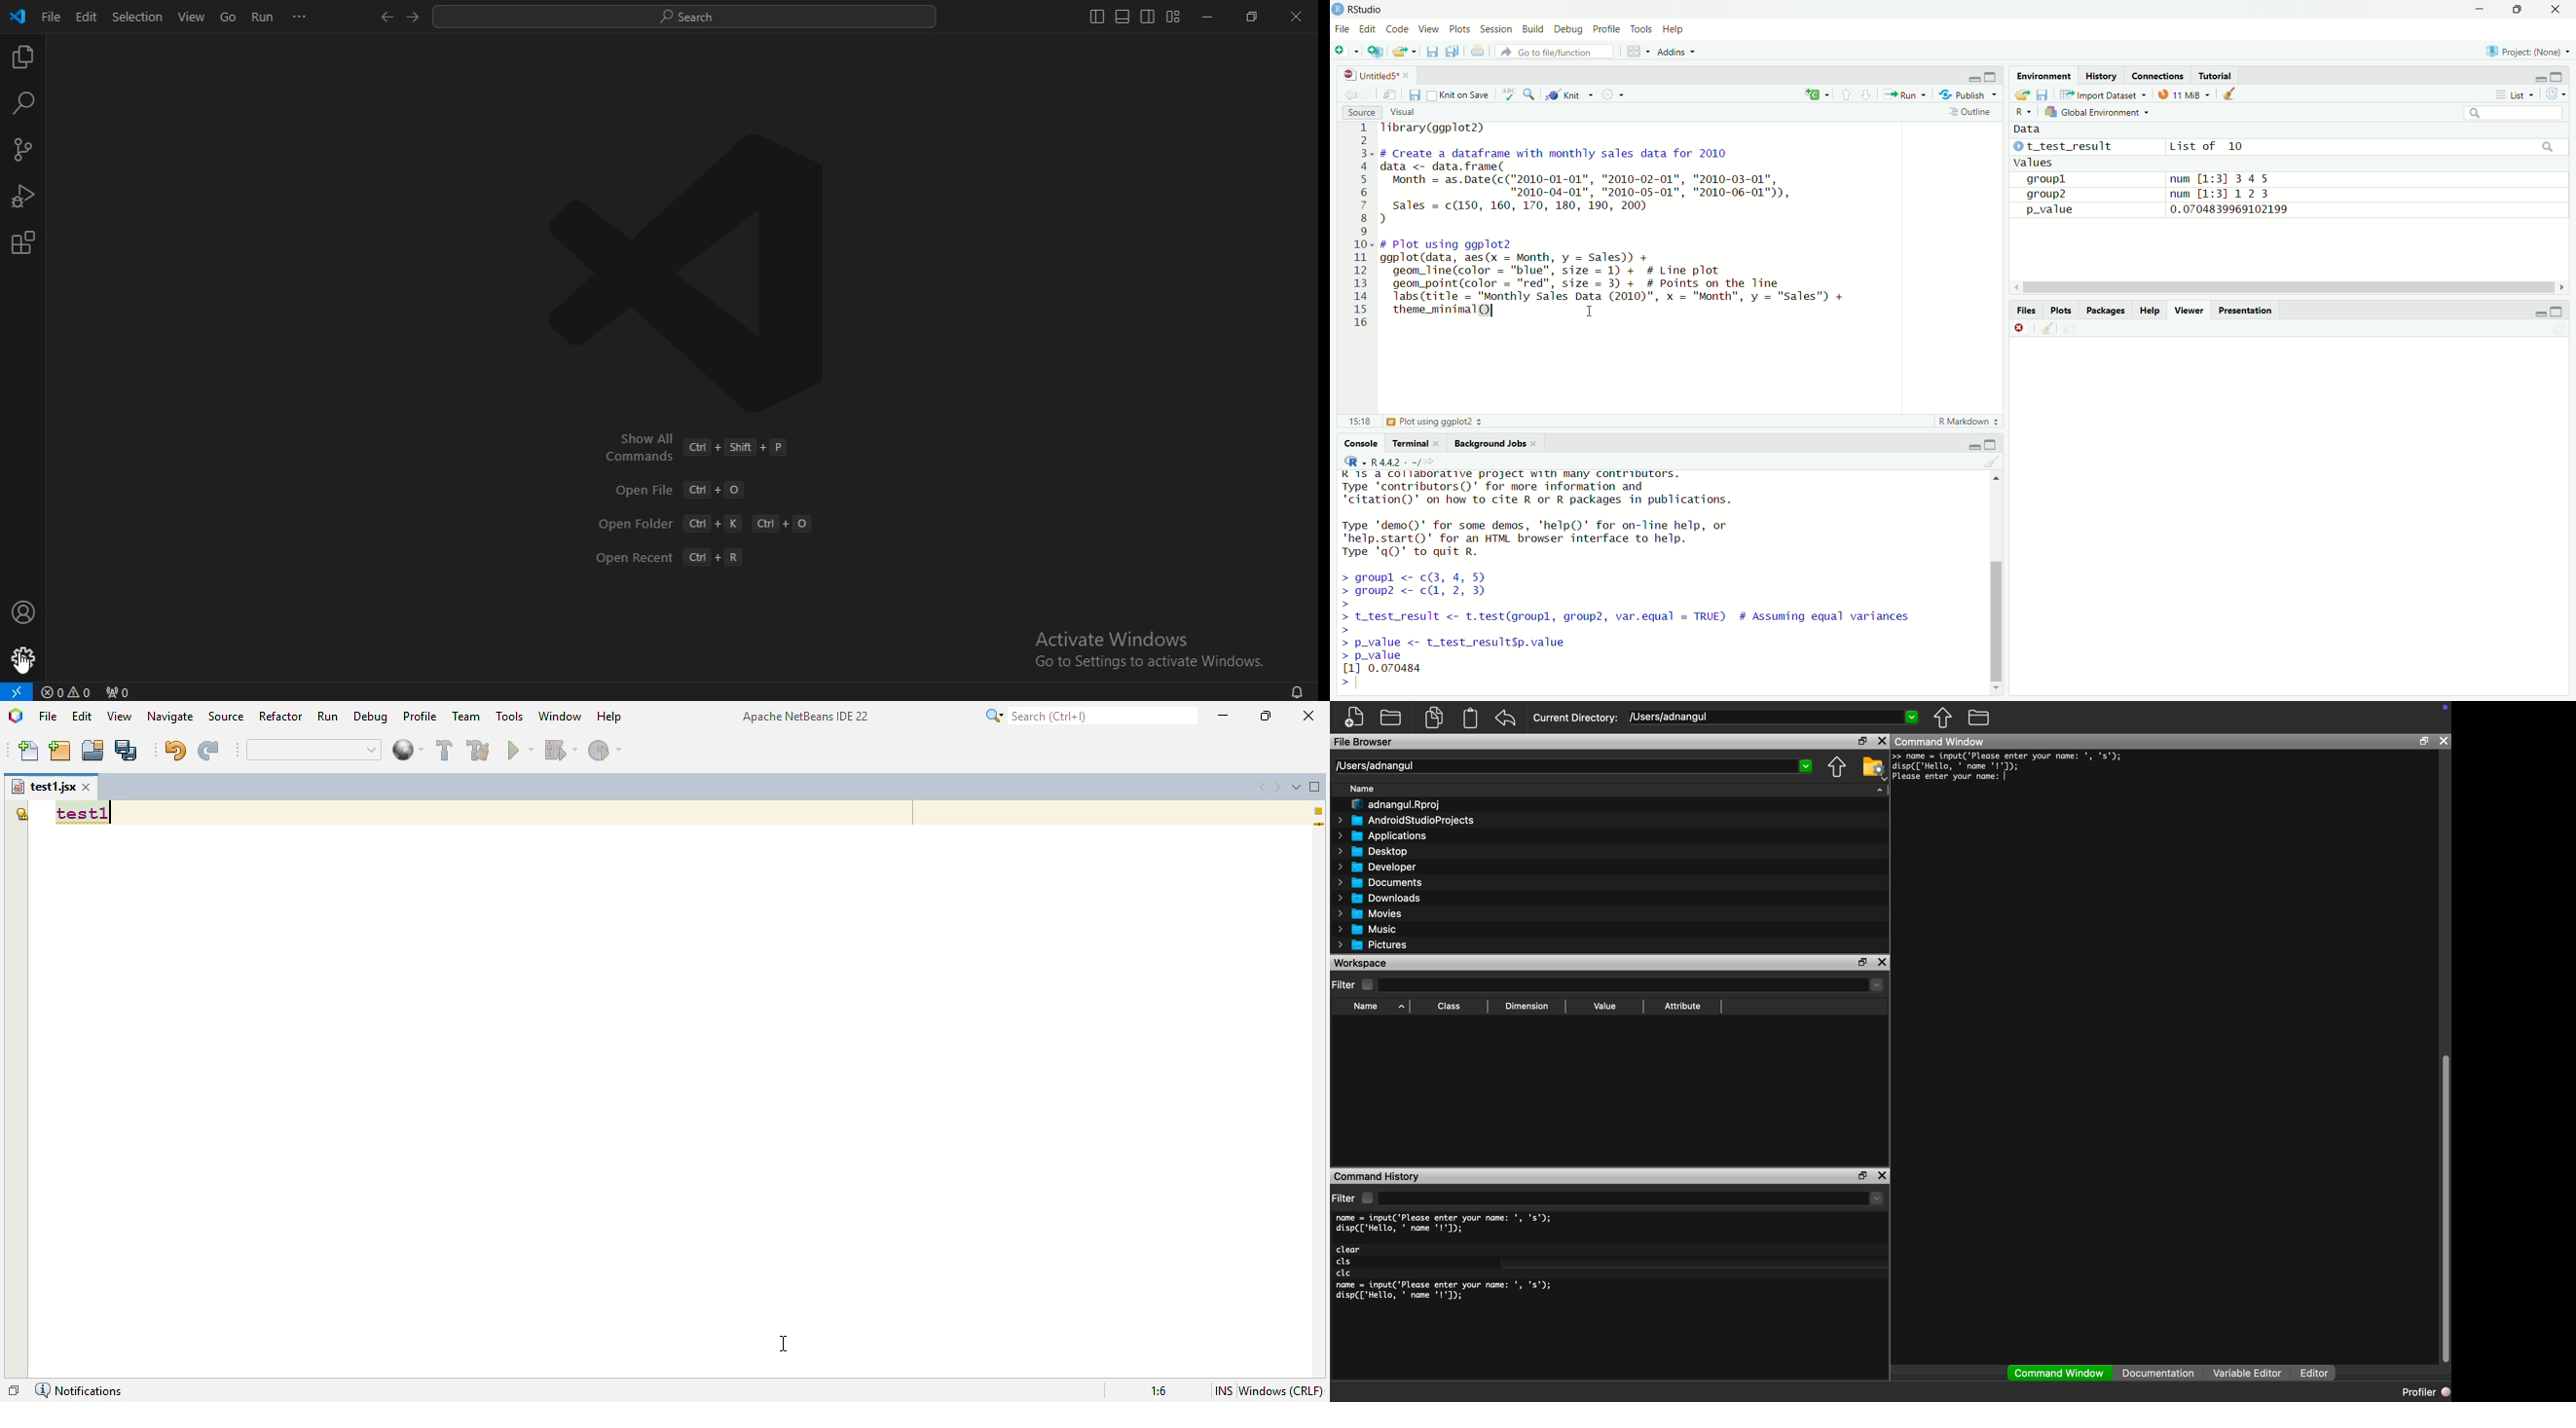 This screenshot has width=2576, height=1428. Describe the element at coordinates (1571, 94) in the screenshot. I see ` Knit ` at that location.